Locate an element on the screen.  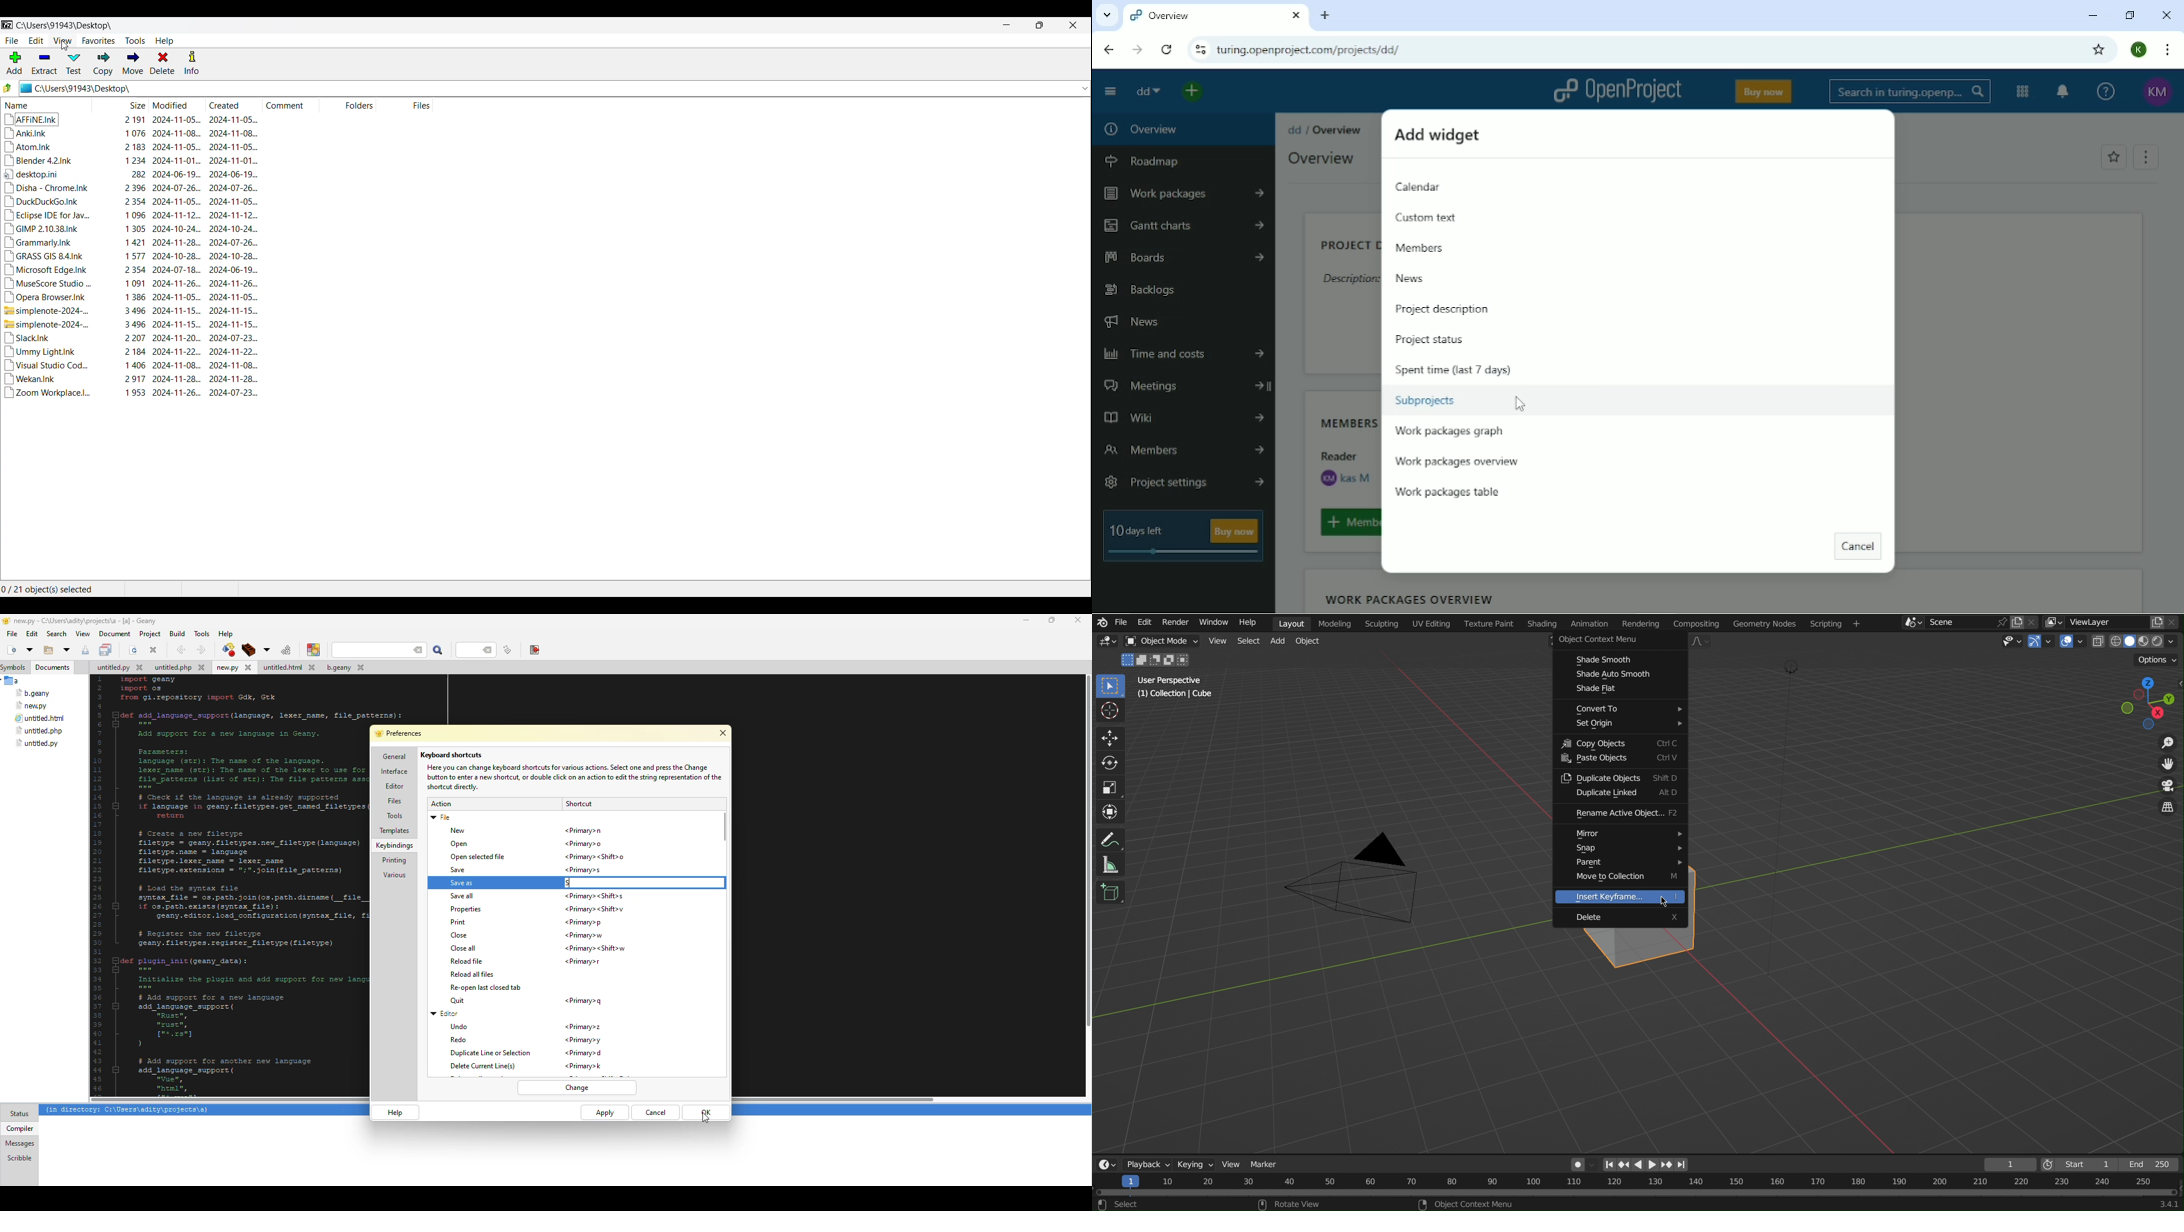
0 / 21 object(s) selected is located at coordinates (50, 590).